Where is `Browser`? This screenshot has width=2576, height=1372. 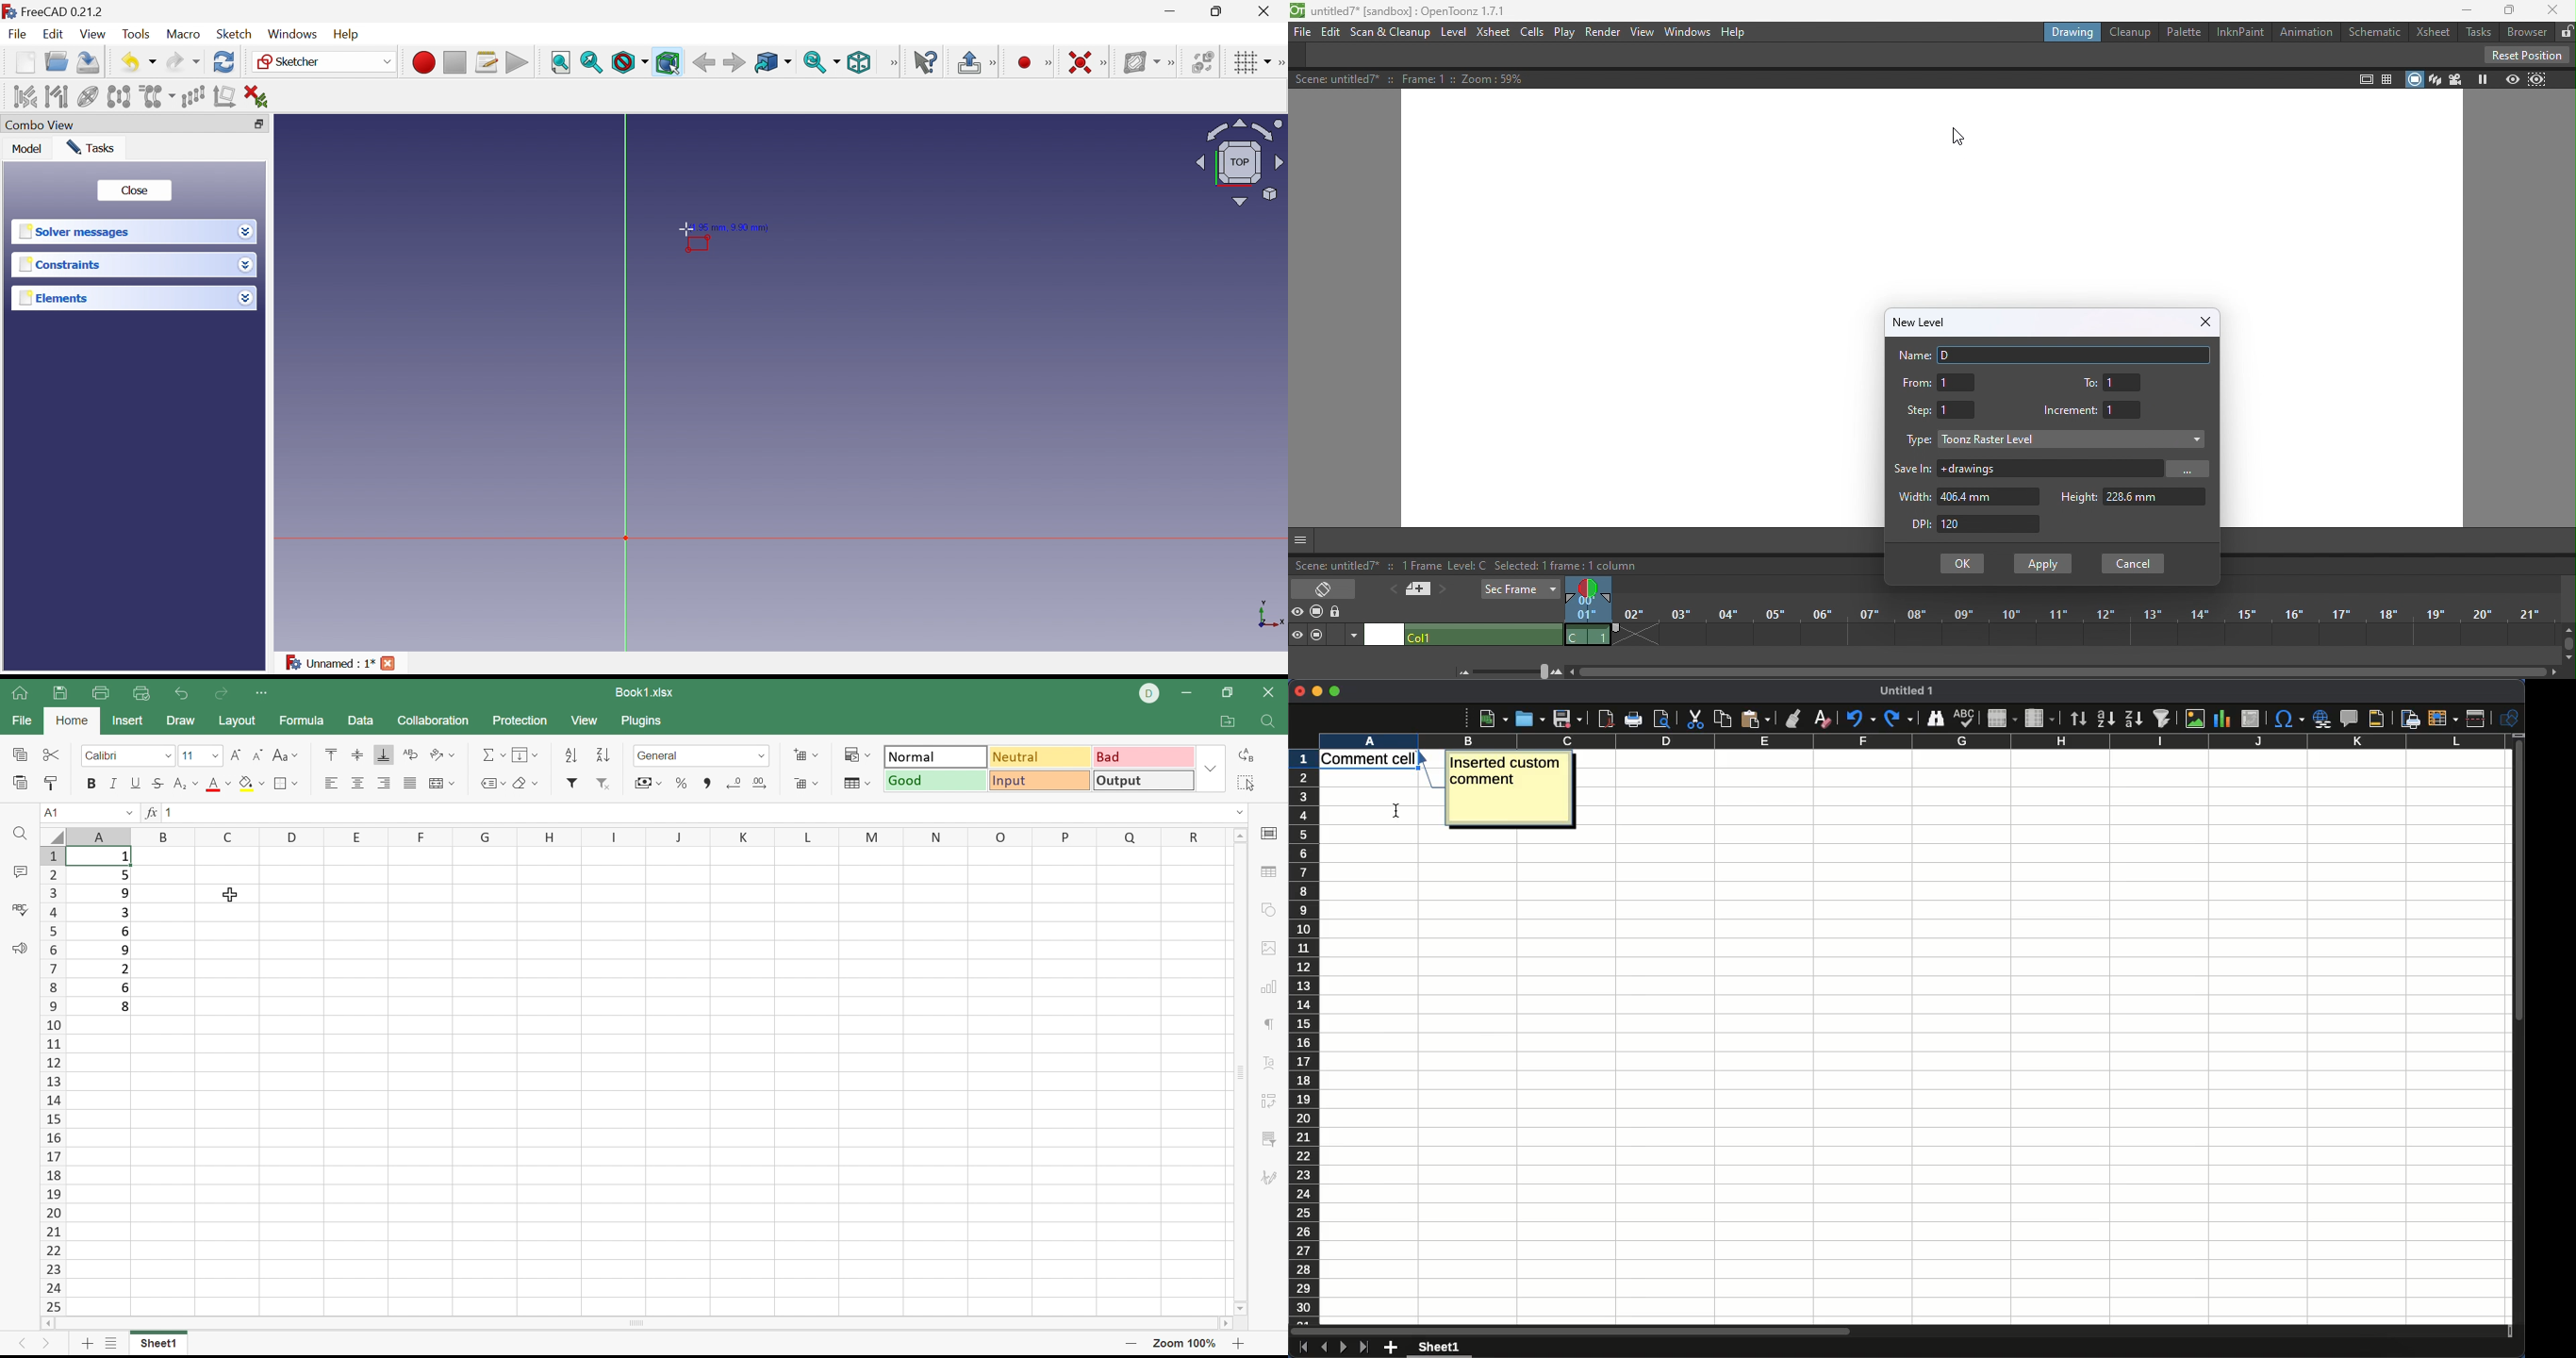 Browser is located at coordinates (2524, 33).